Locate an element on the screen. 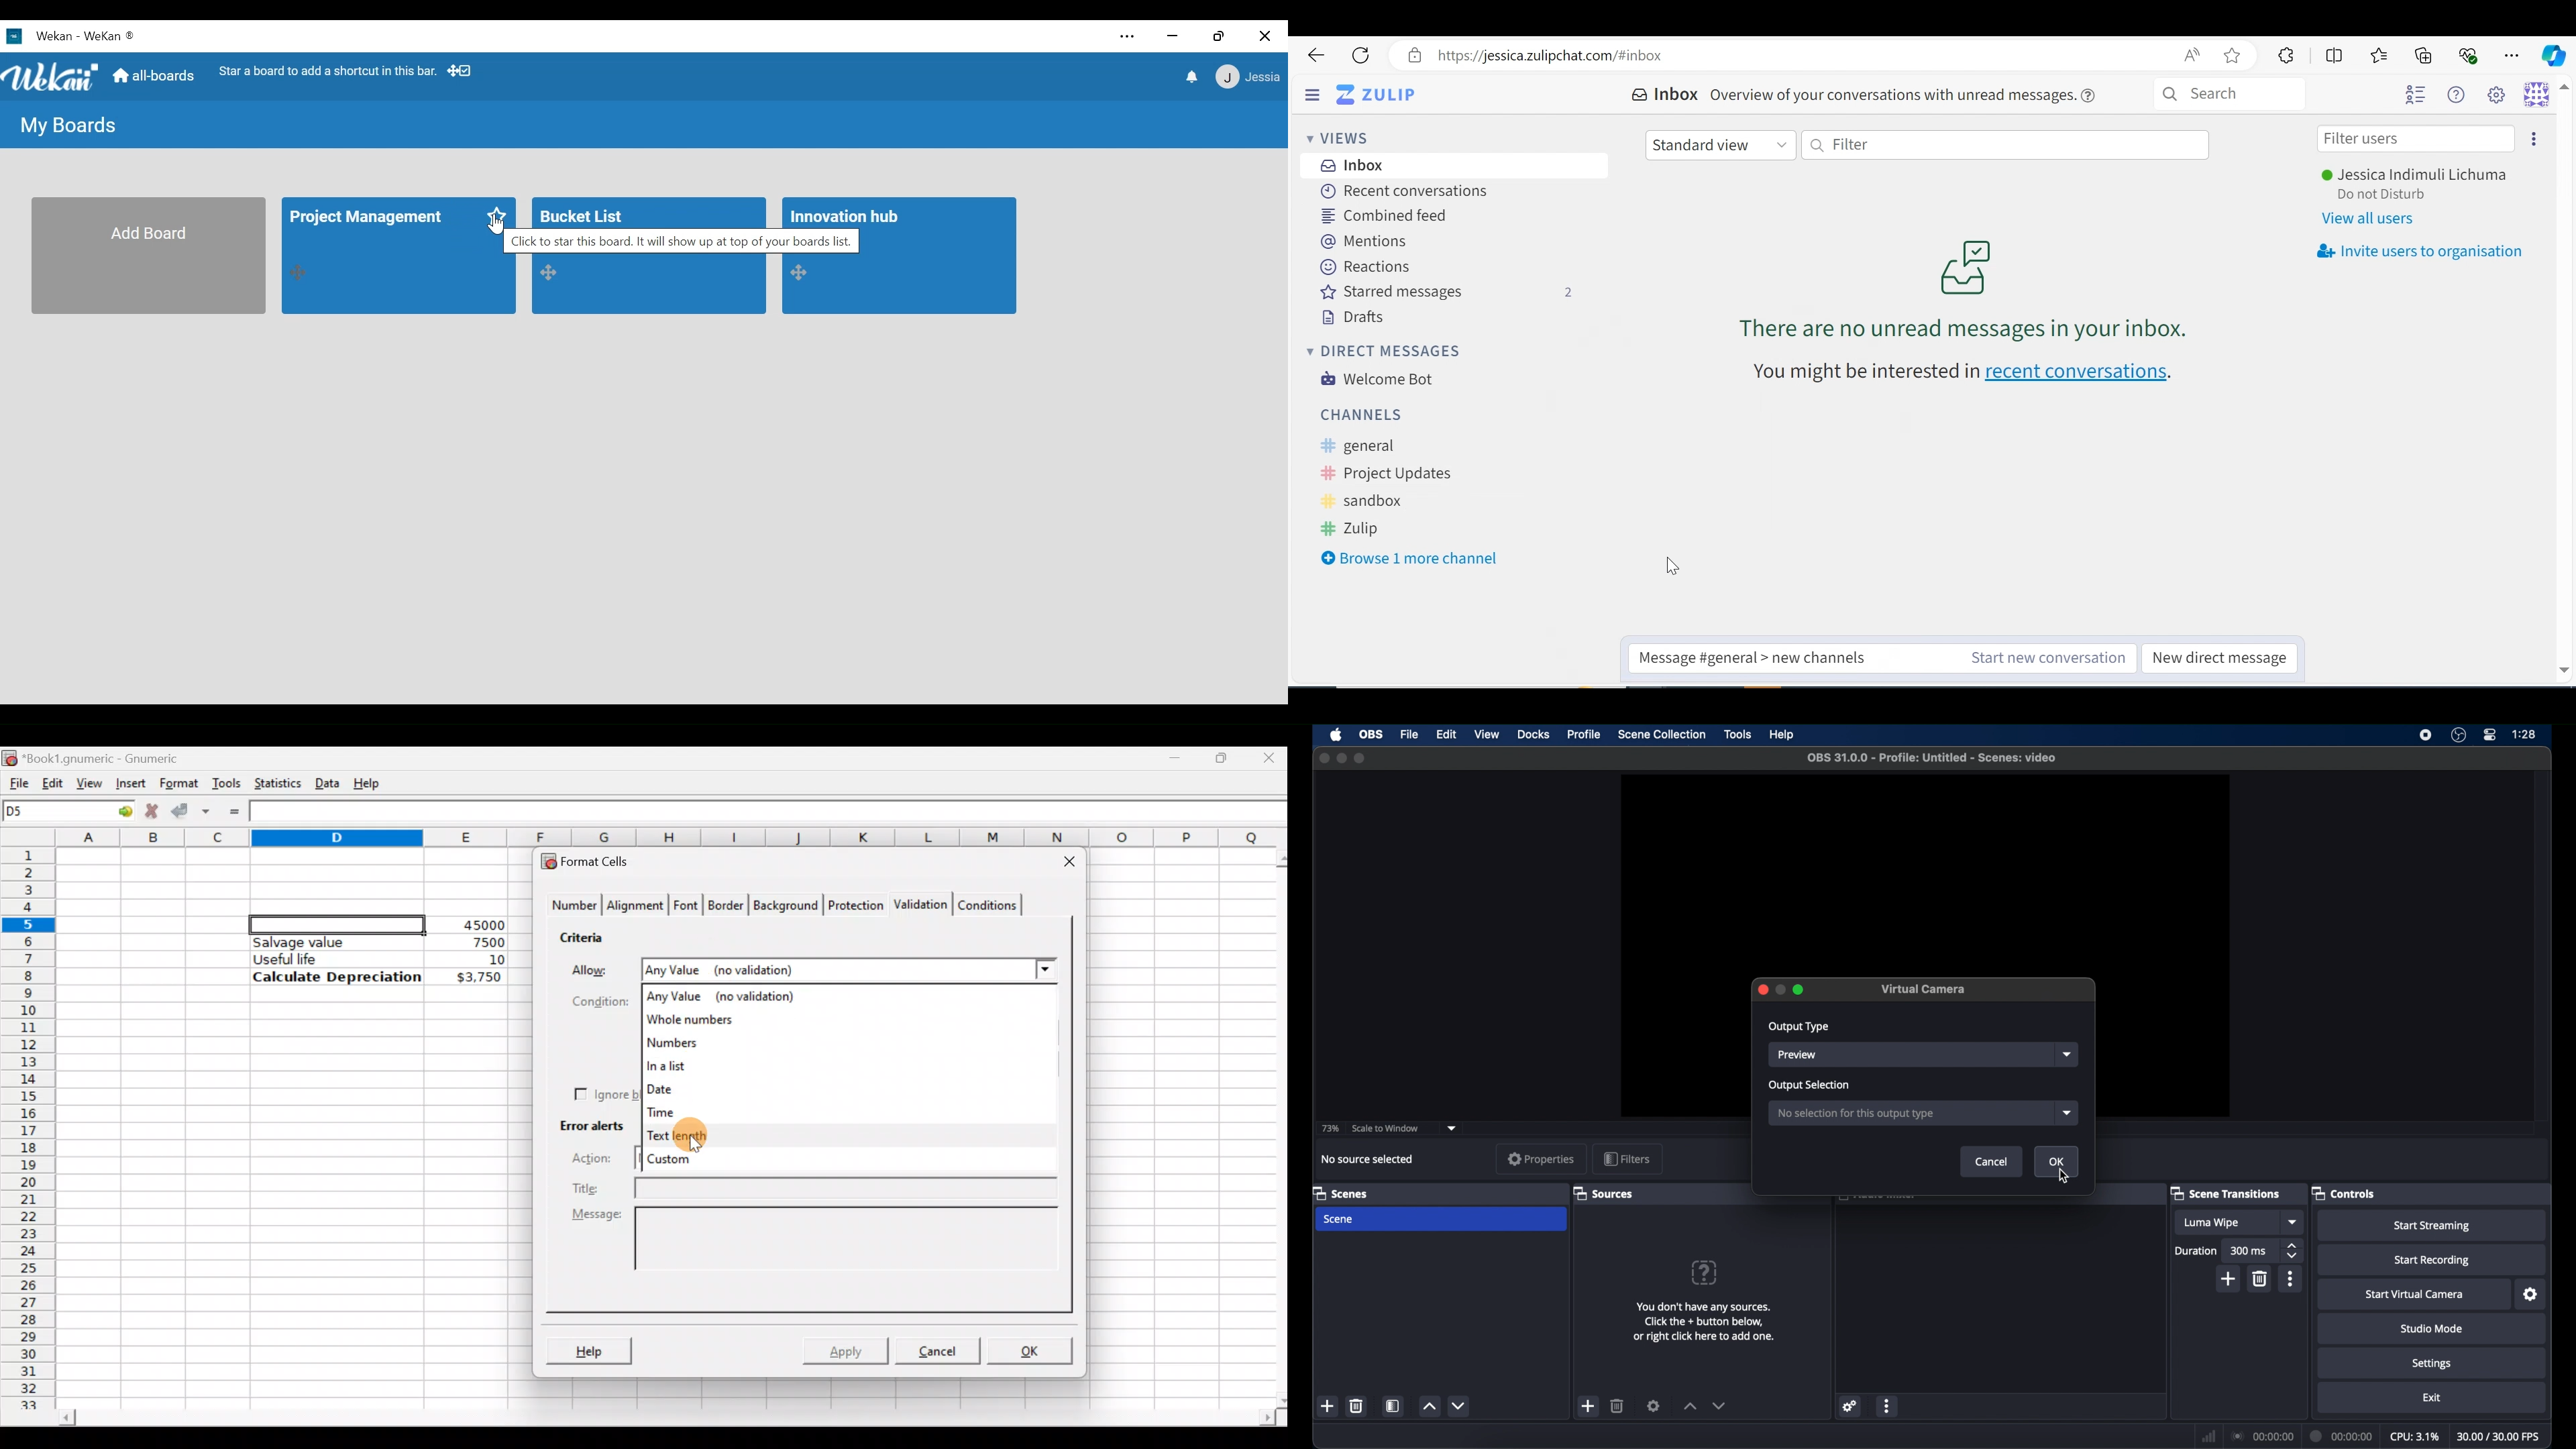 This screenshot has height=1456, width=2576. maximize is located at coordinates (1362, 758).